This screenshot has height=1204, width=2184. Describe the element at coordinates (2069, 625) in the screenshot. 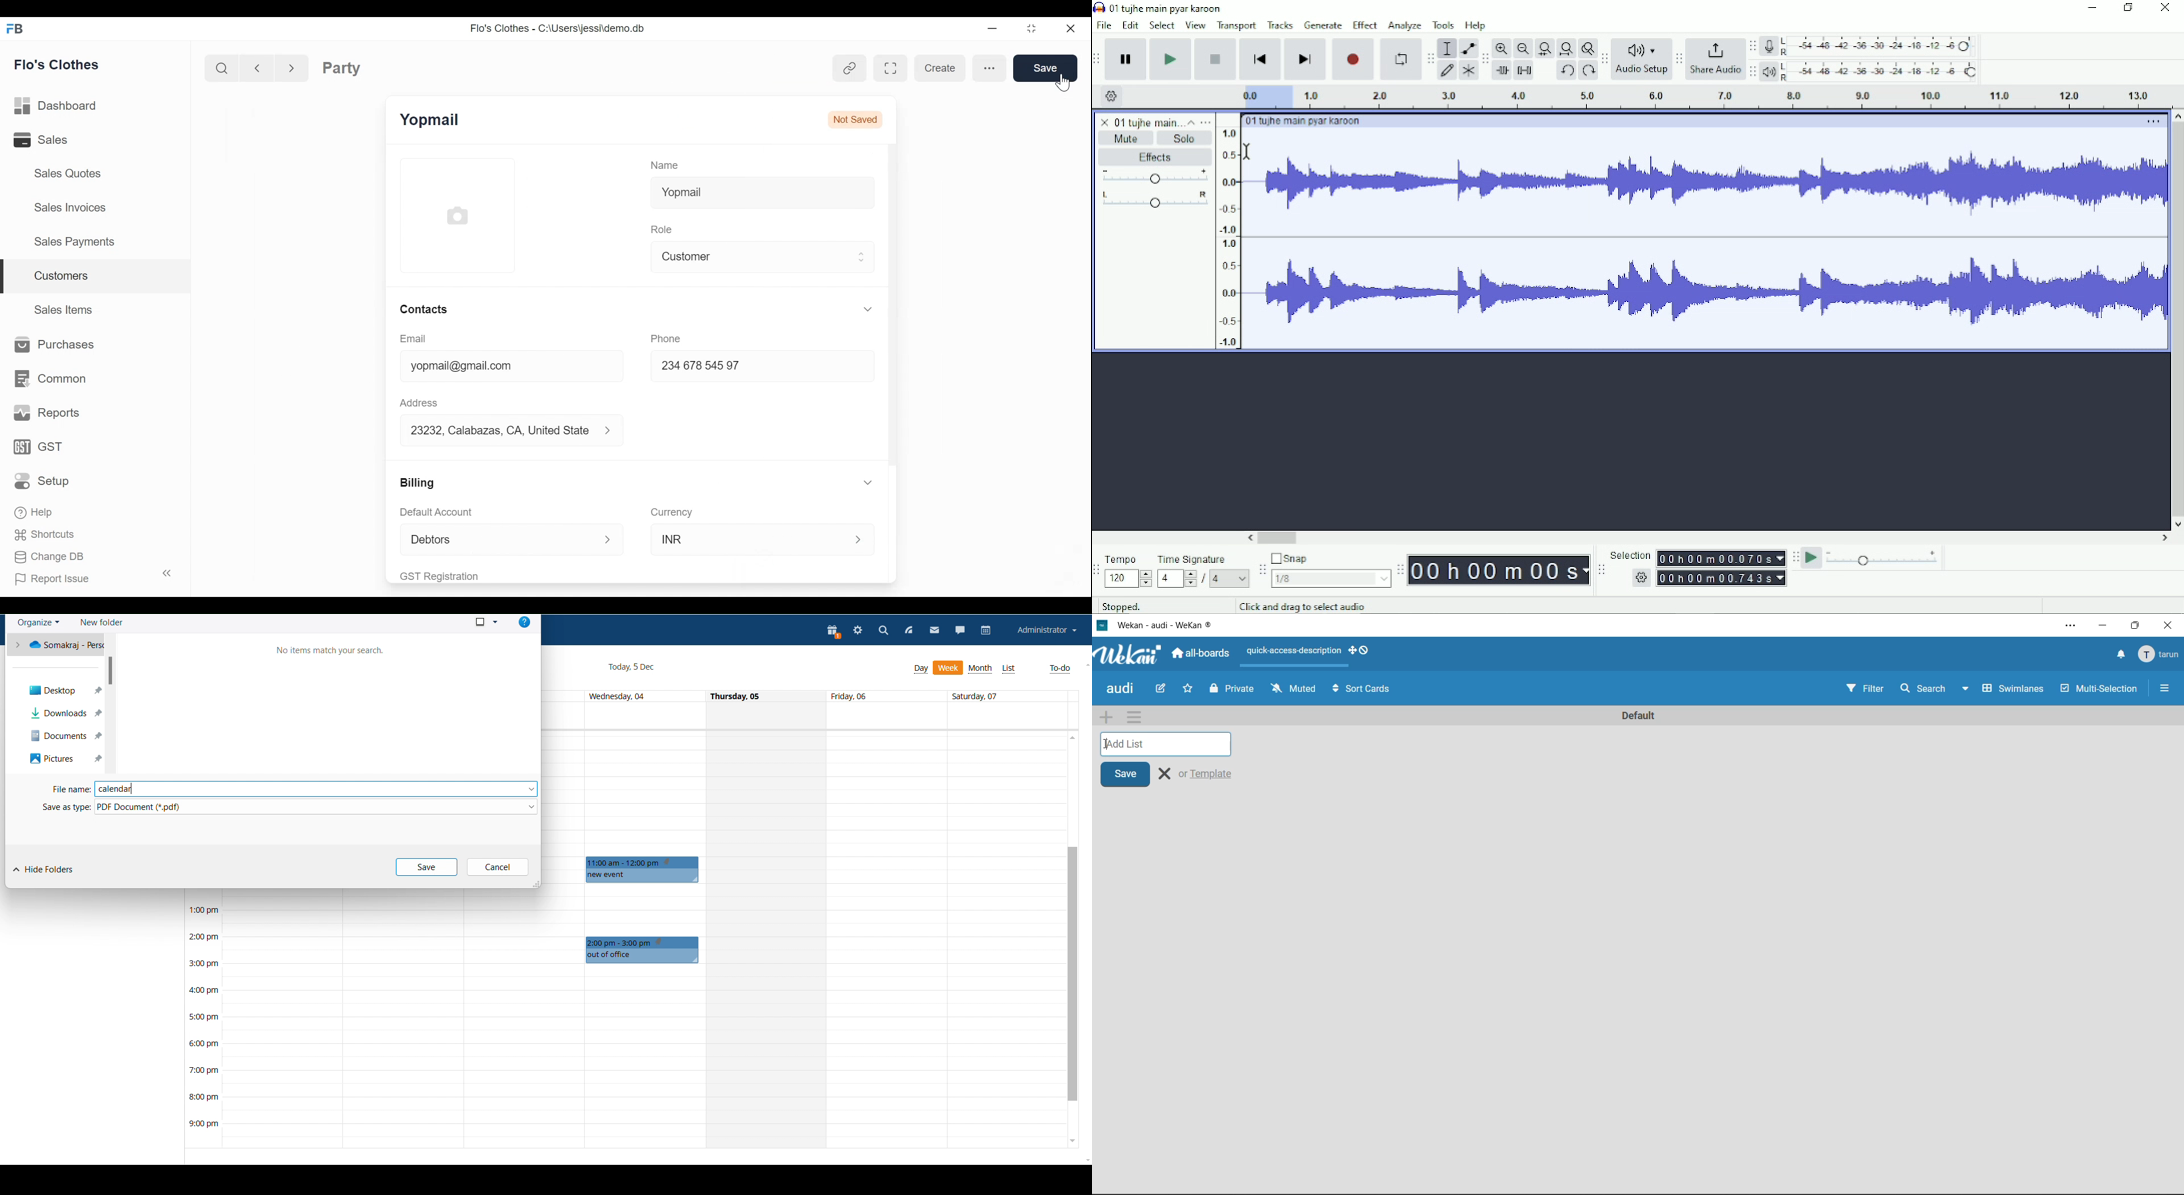

I see `settings` at that location.